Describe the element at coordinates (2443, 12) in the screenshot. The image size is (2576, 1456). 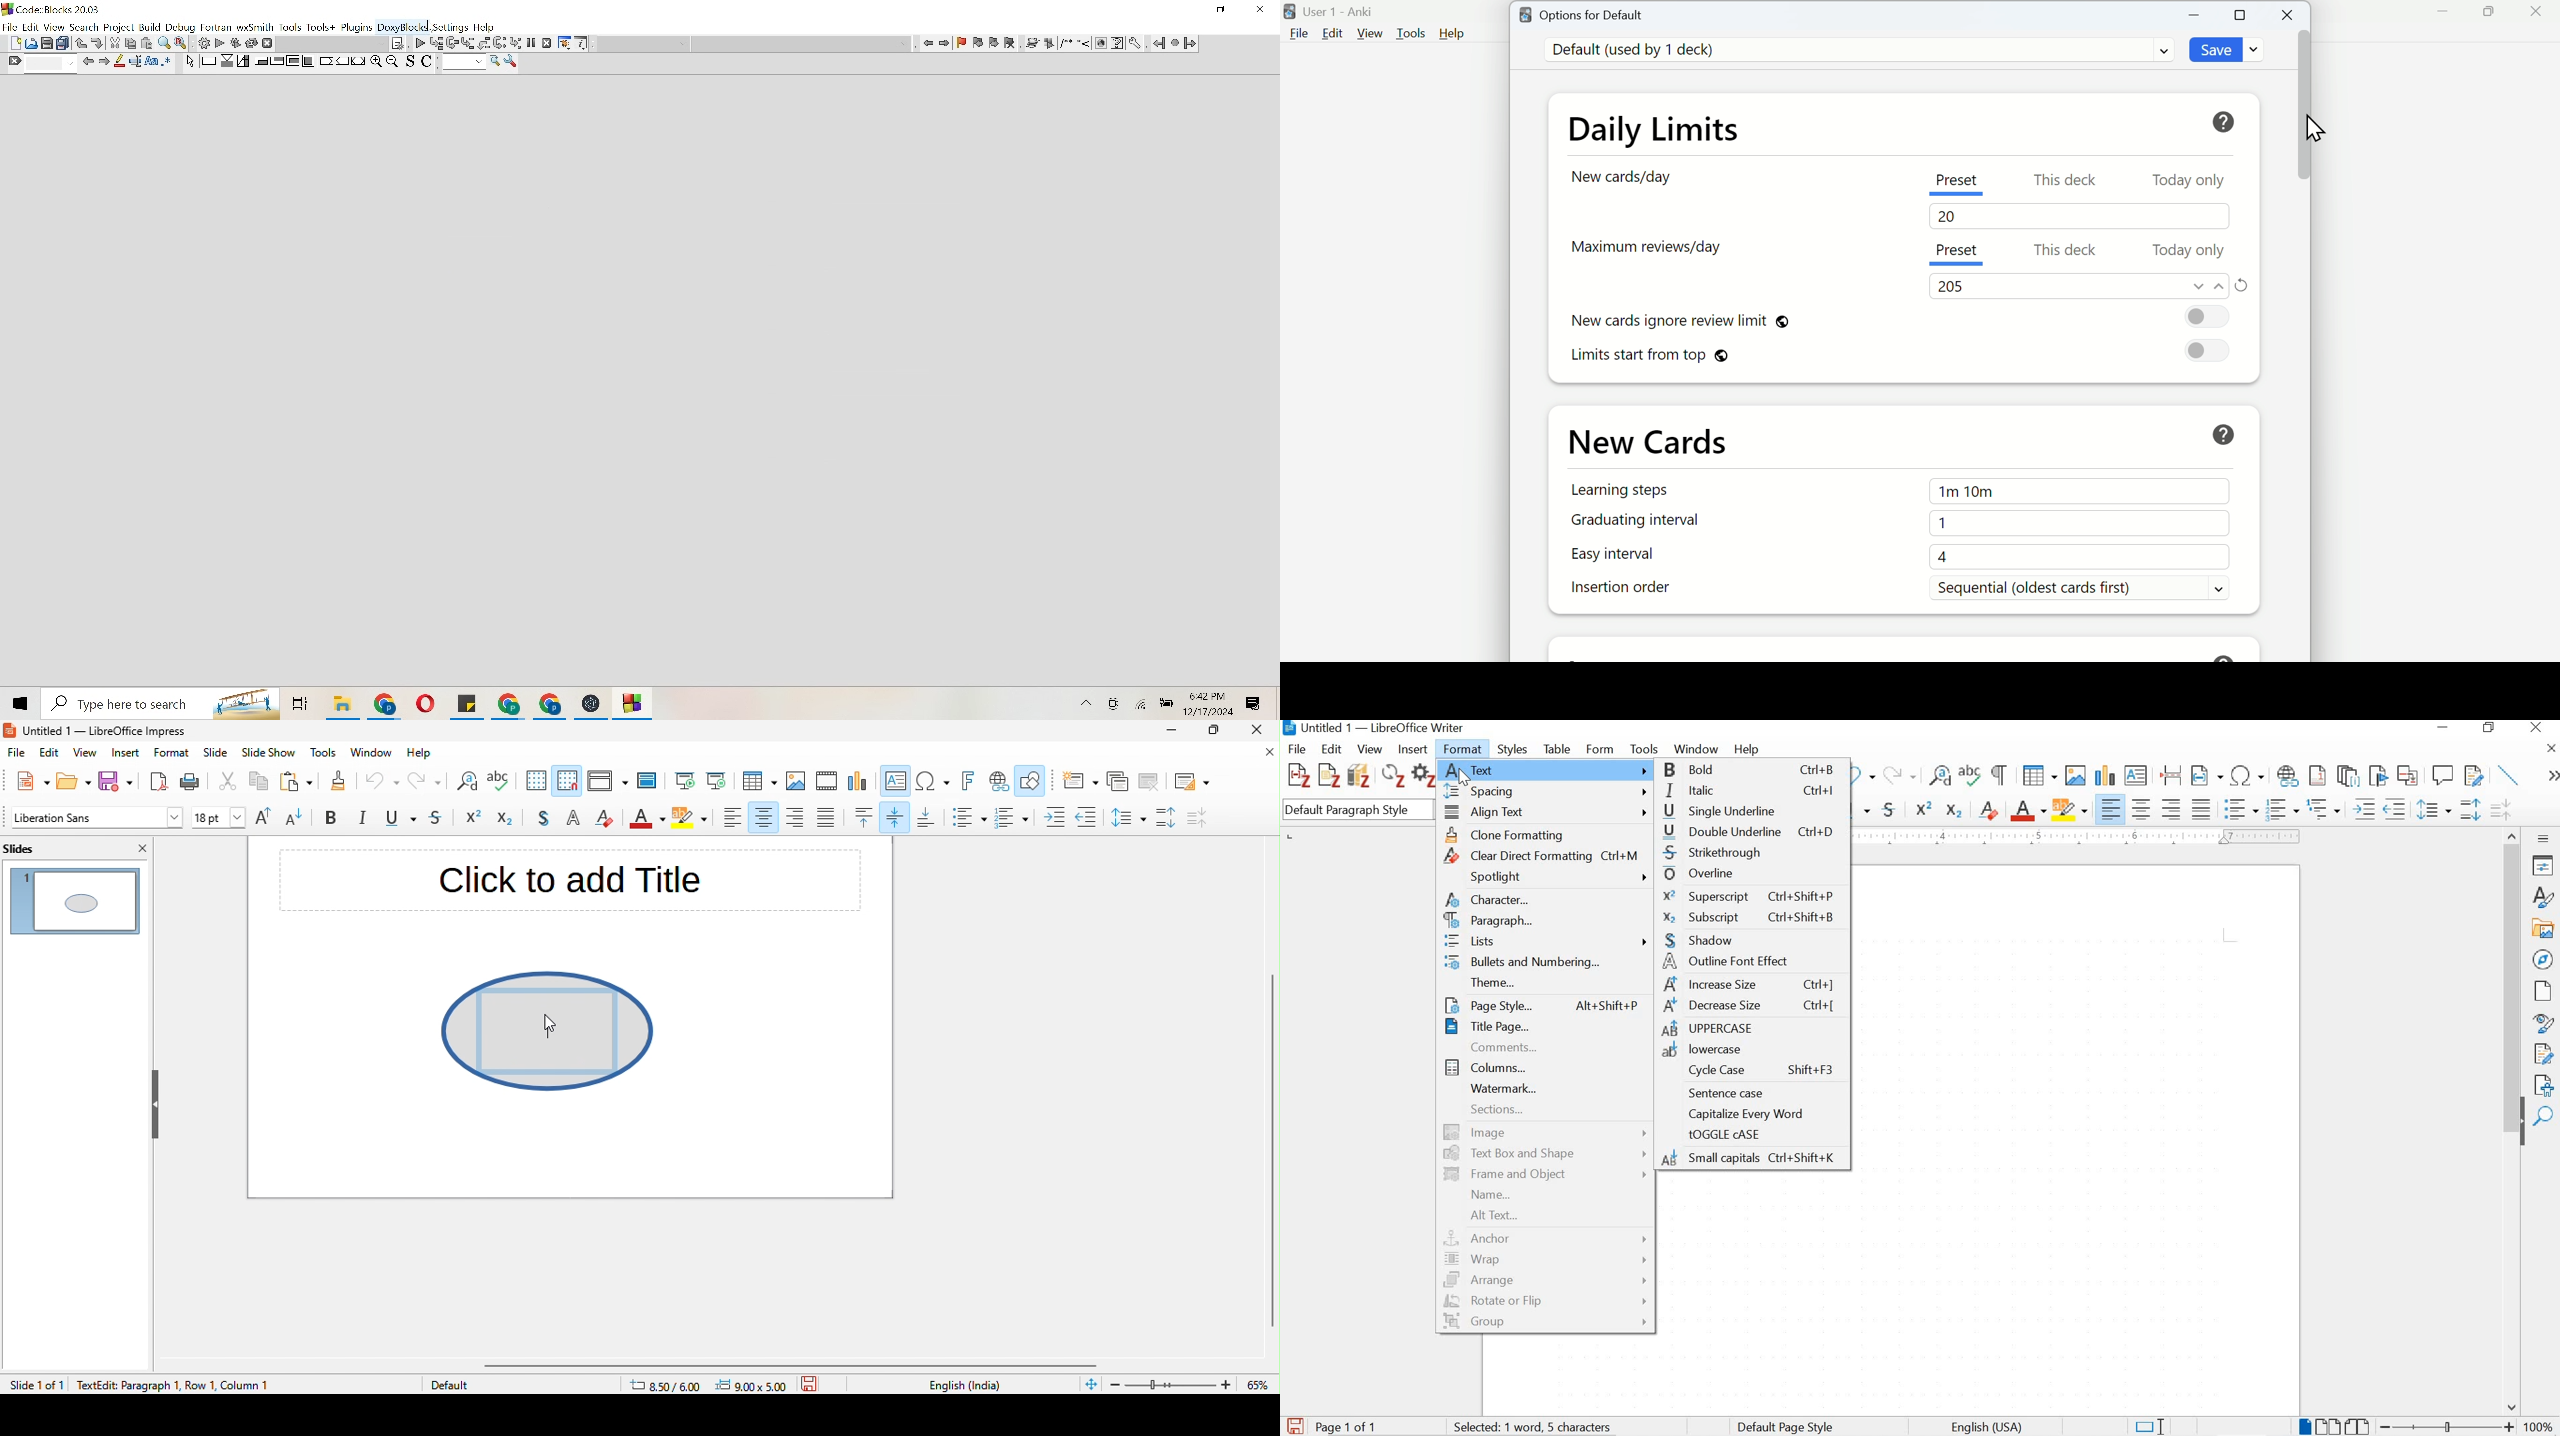
I see `Minimize` at that location.